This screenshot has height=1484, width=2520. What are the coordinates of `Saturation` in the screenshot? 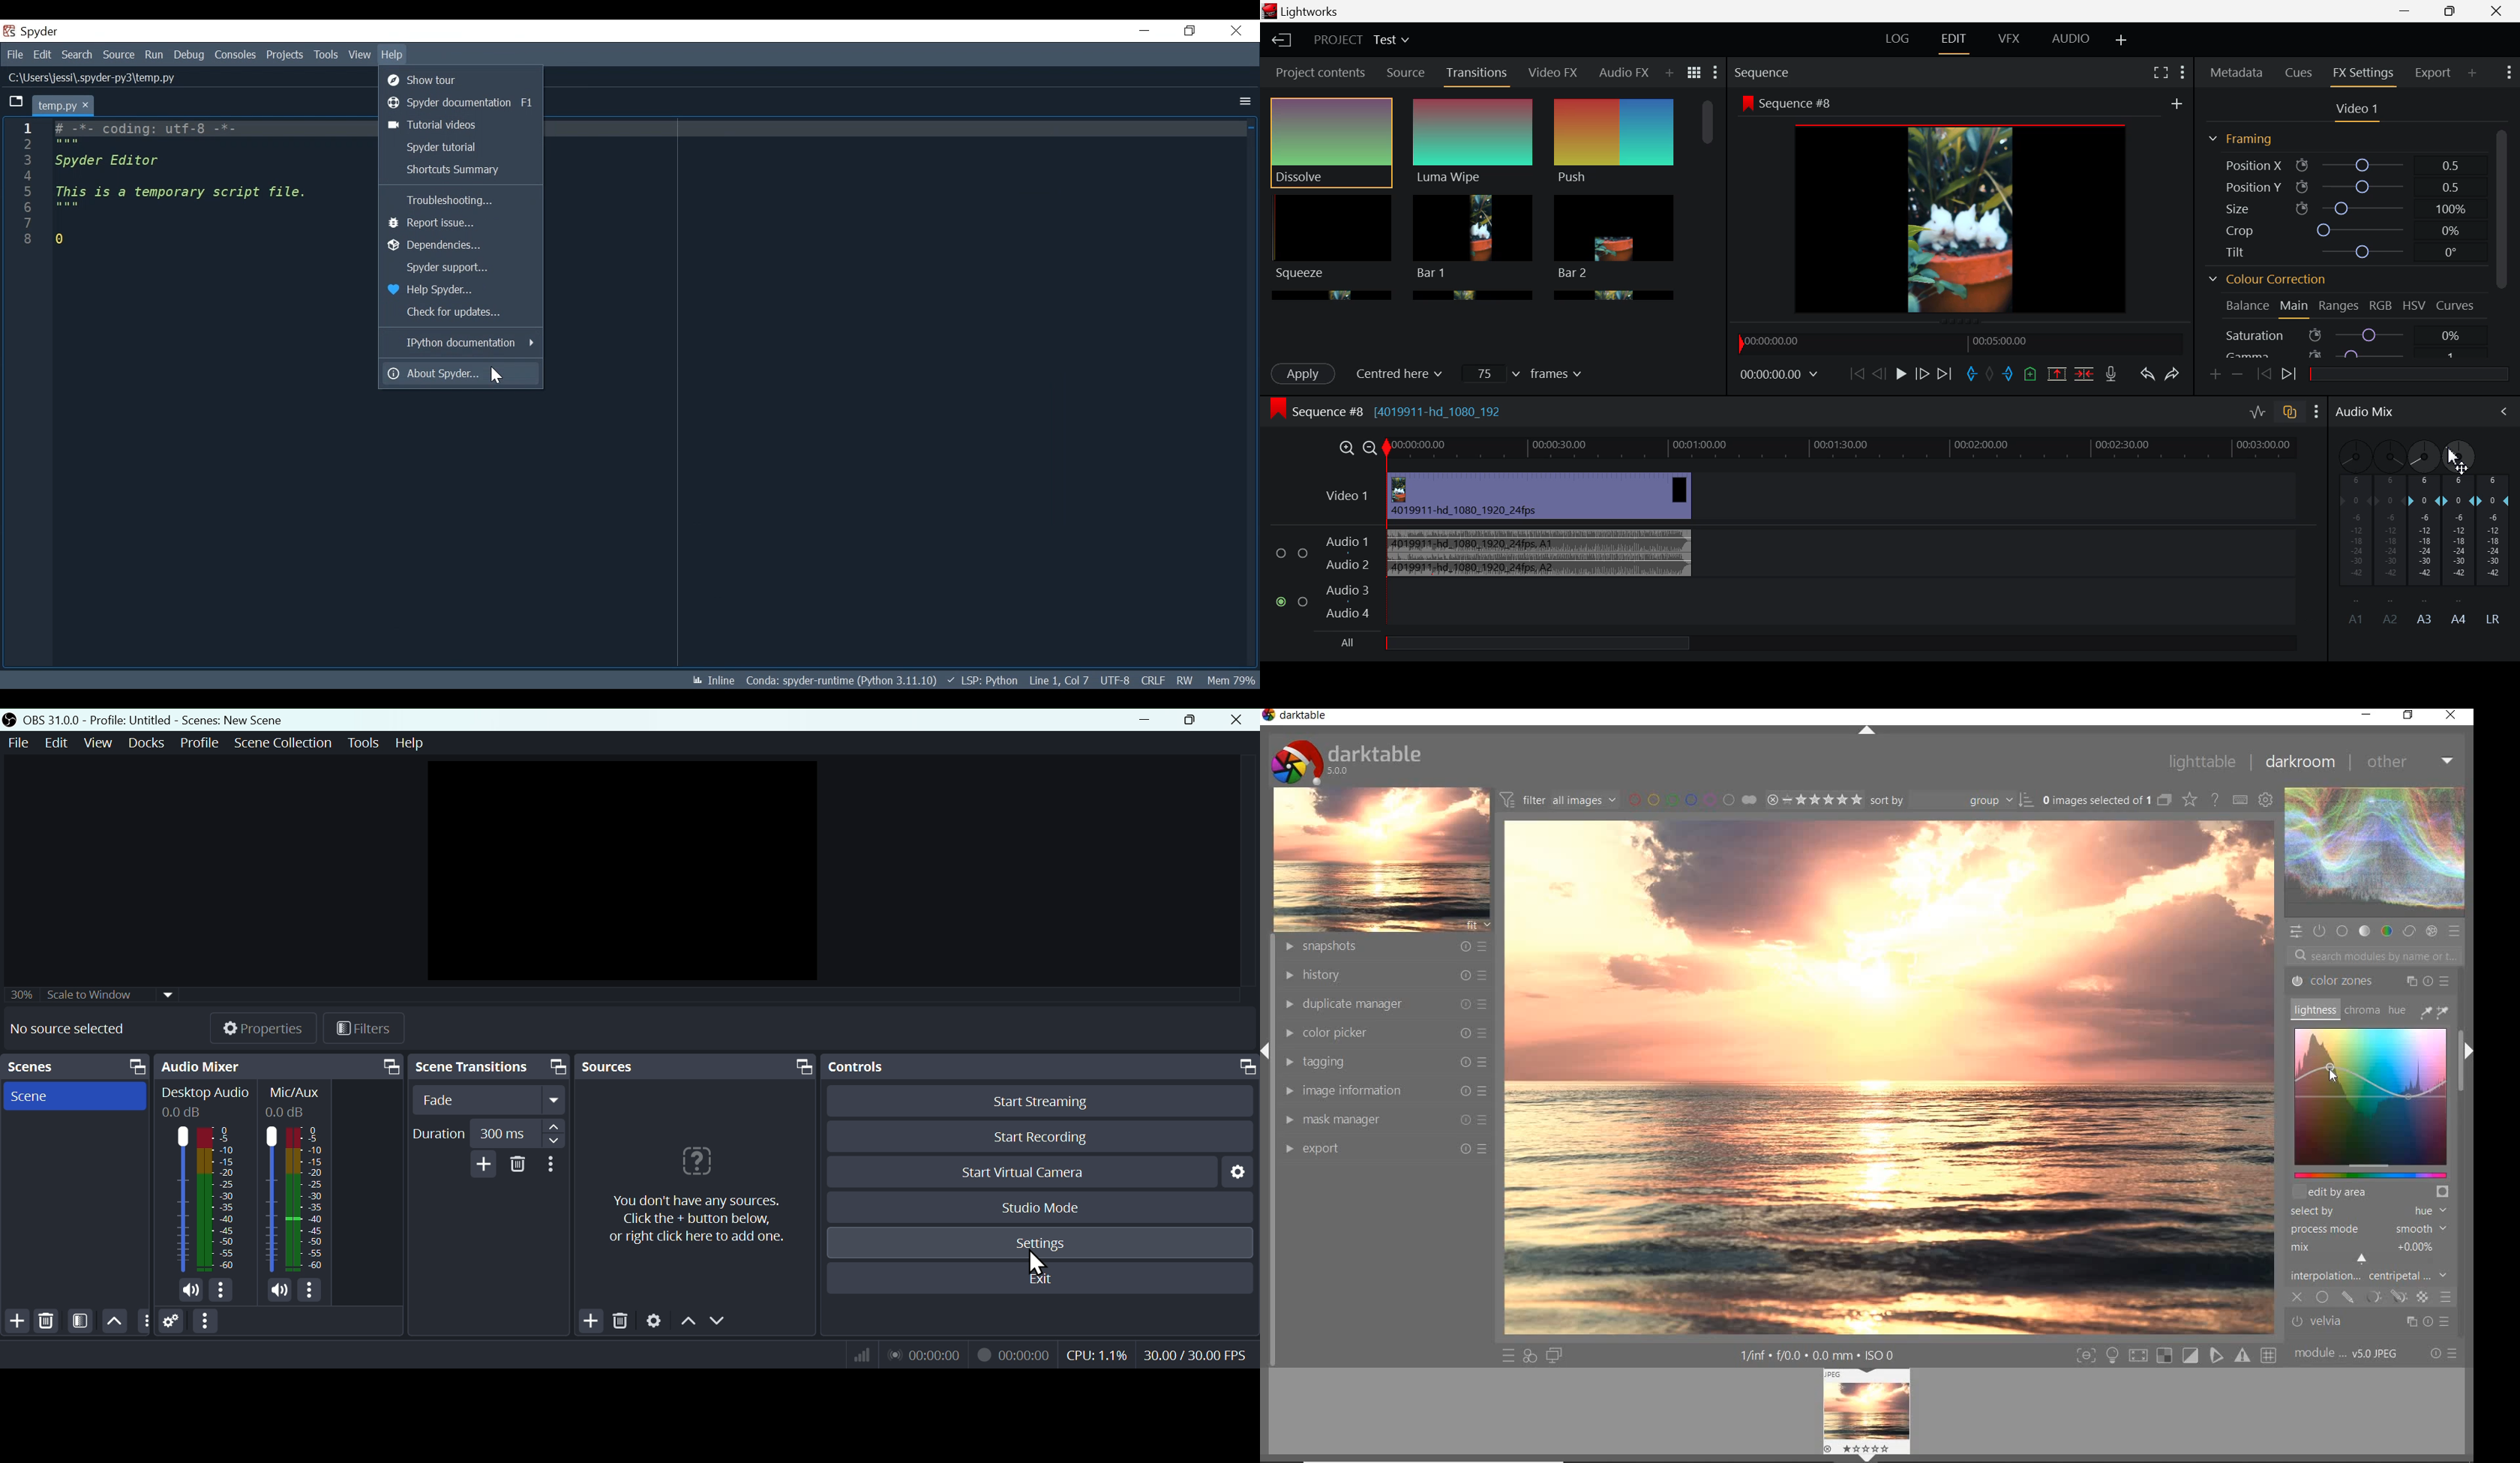 It's located at (2345, 335).